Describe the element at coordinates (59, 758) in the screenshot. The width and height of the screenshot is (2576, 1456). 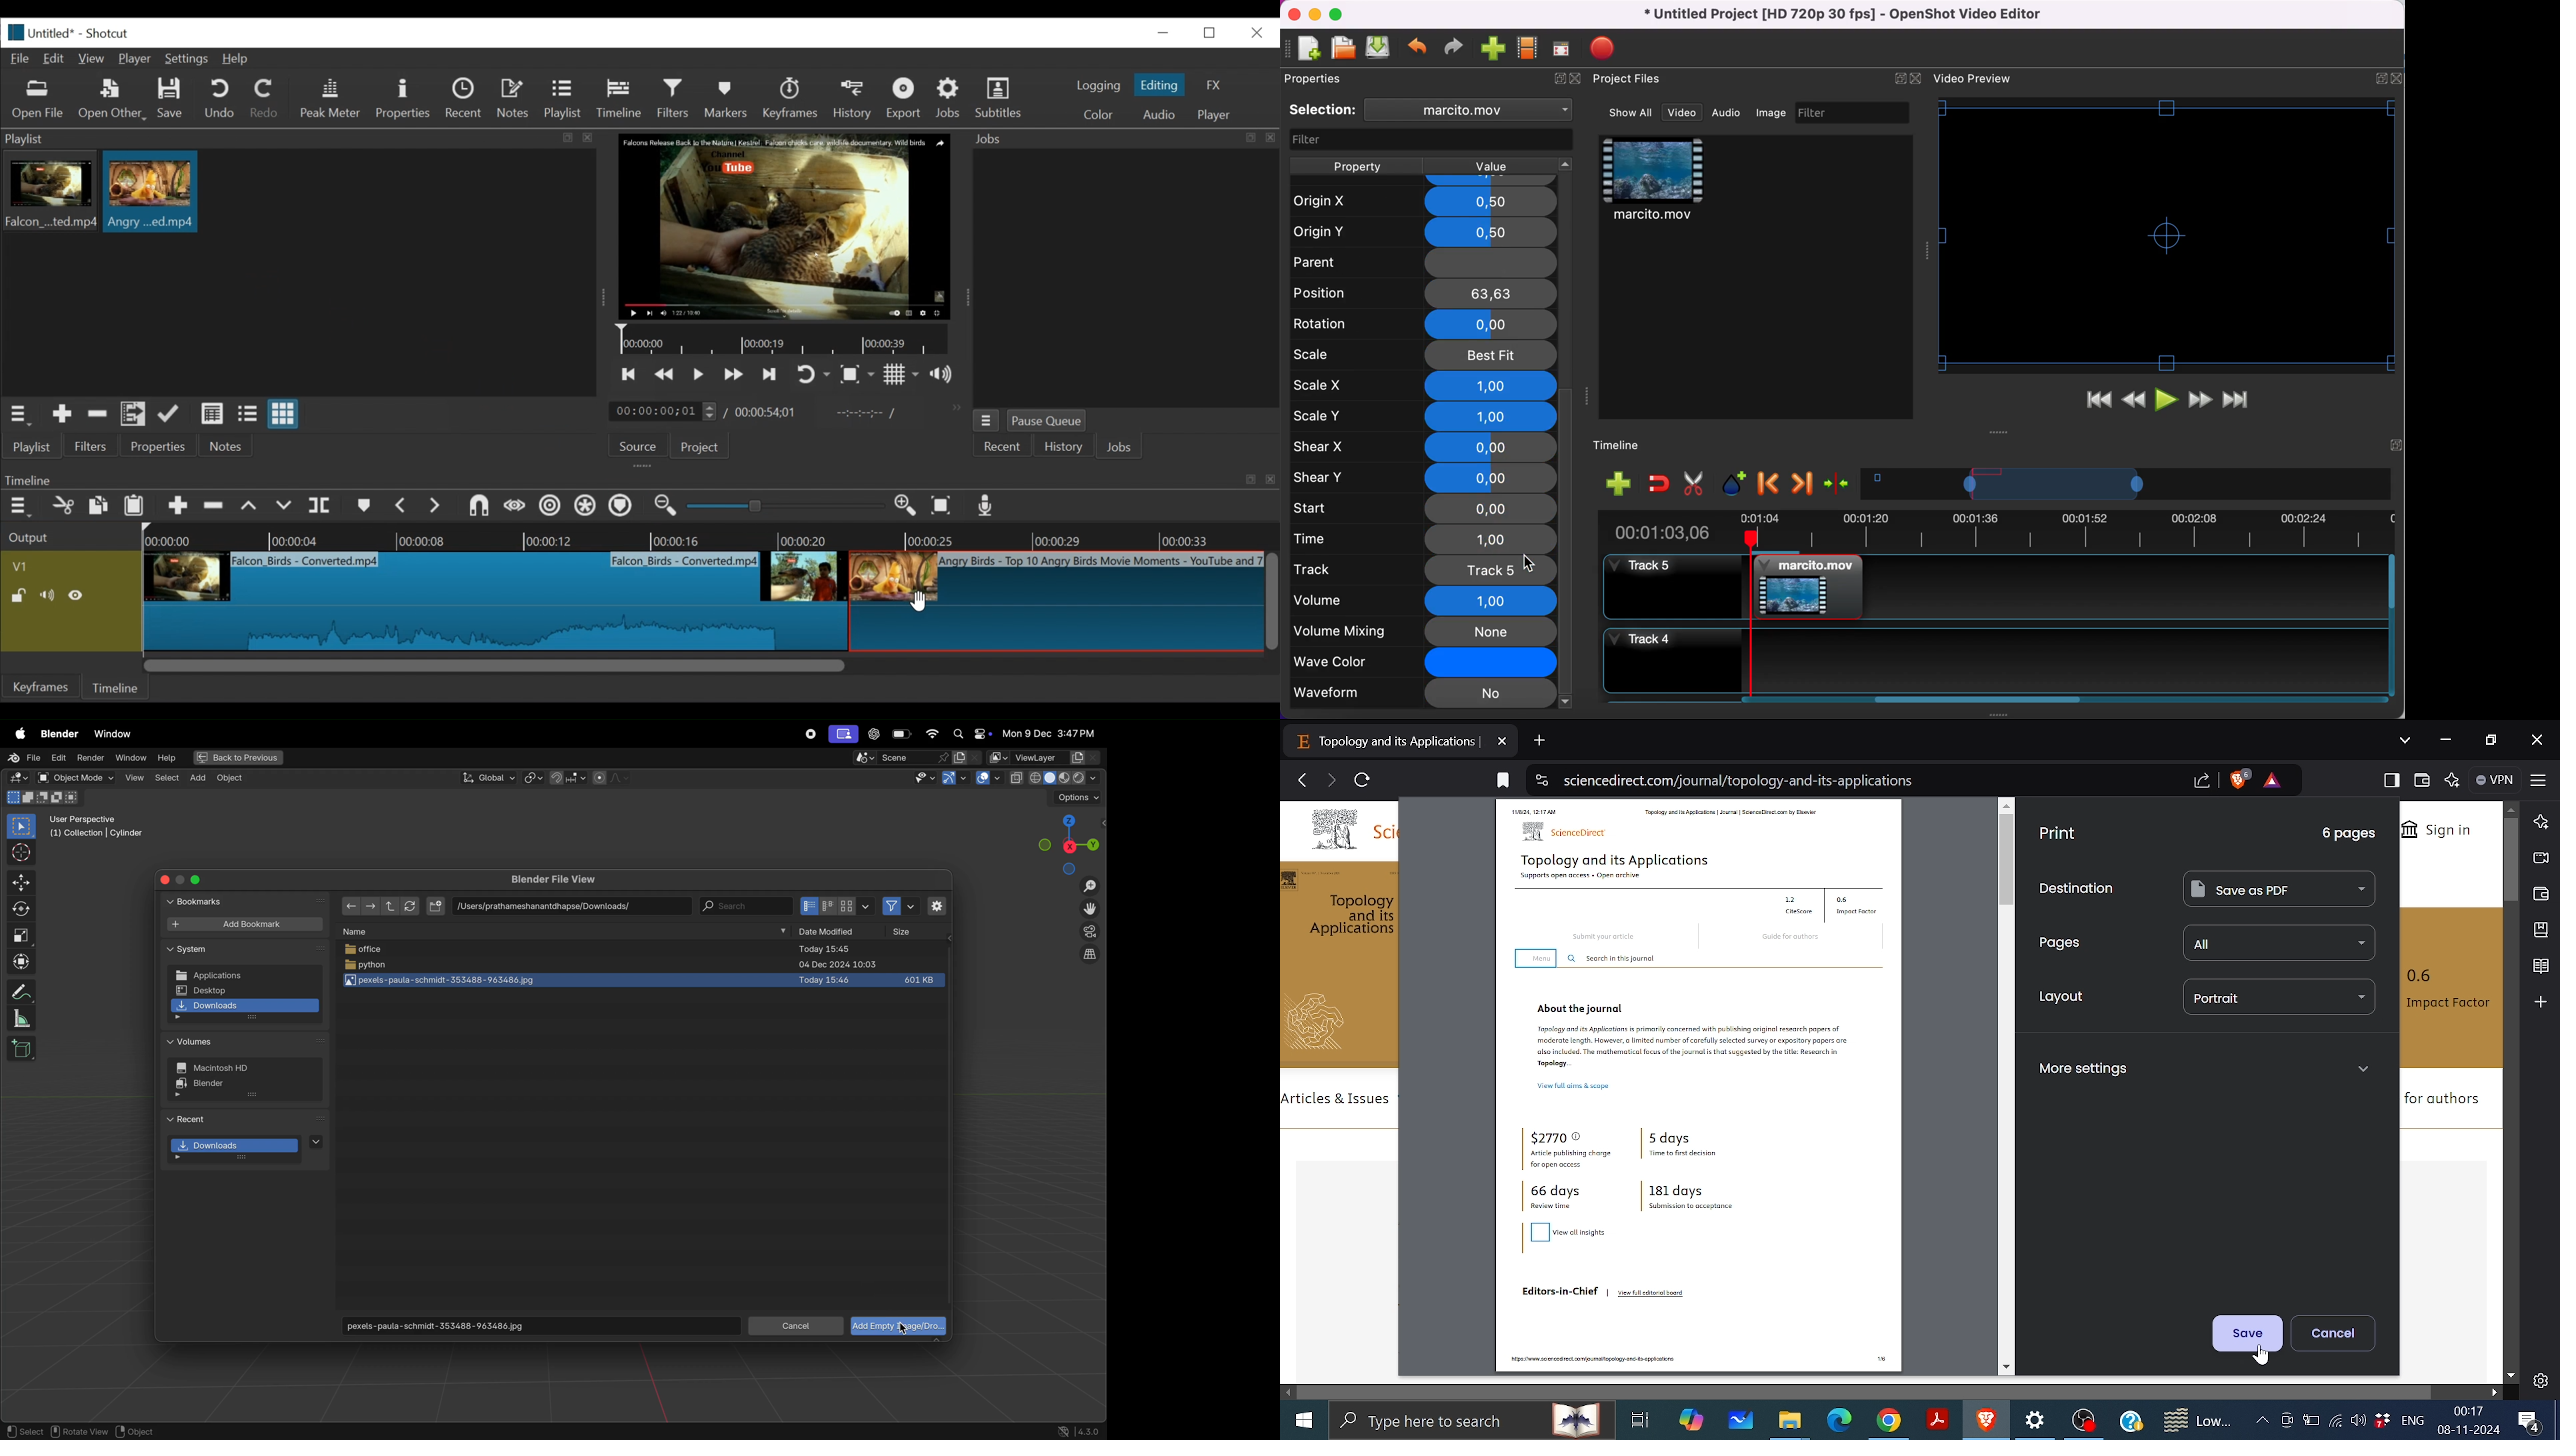
I see `edit` at that location.